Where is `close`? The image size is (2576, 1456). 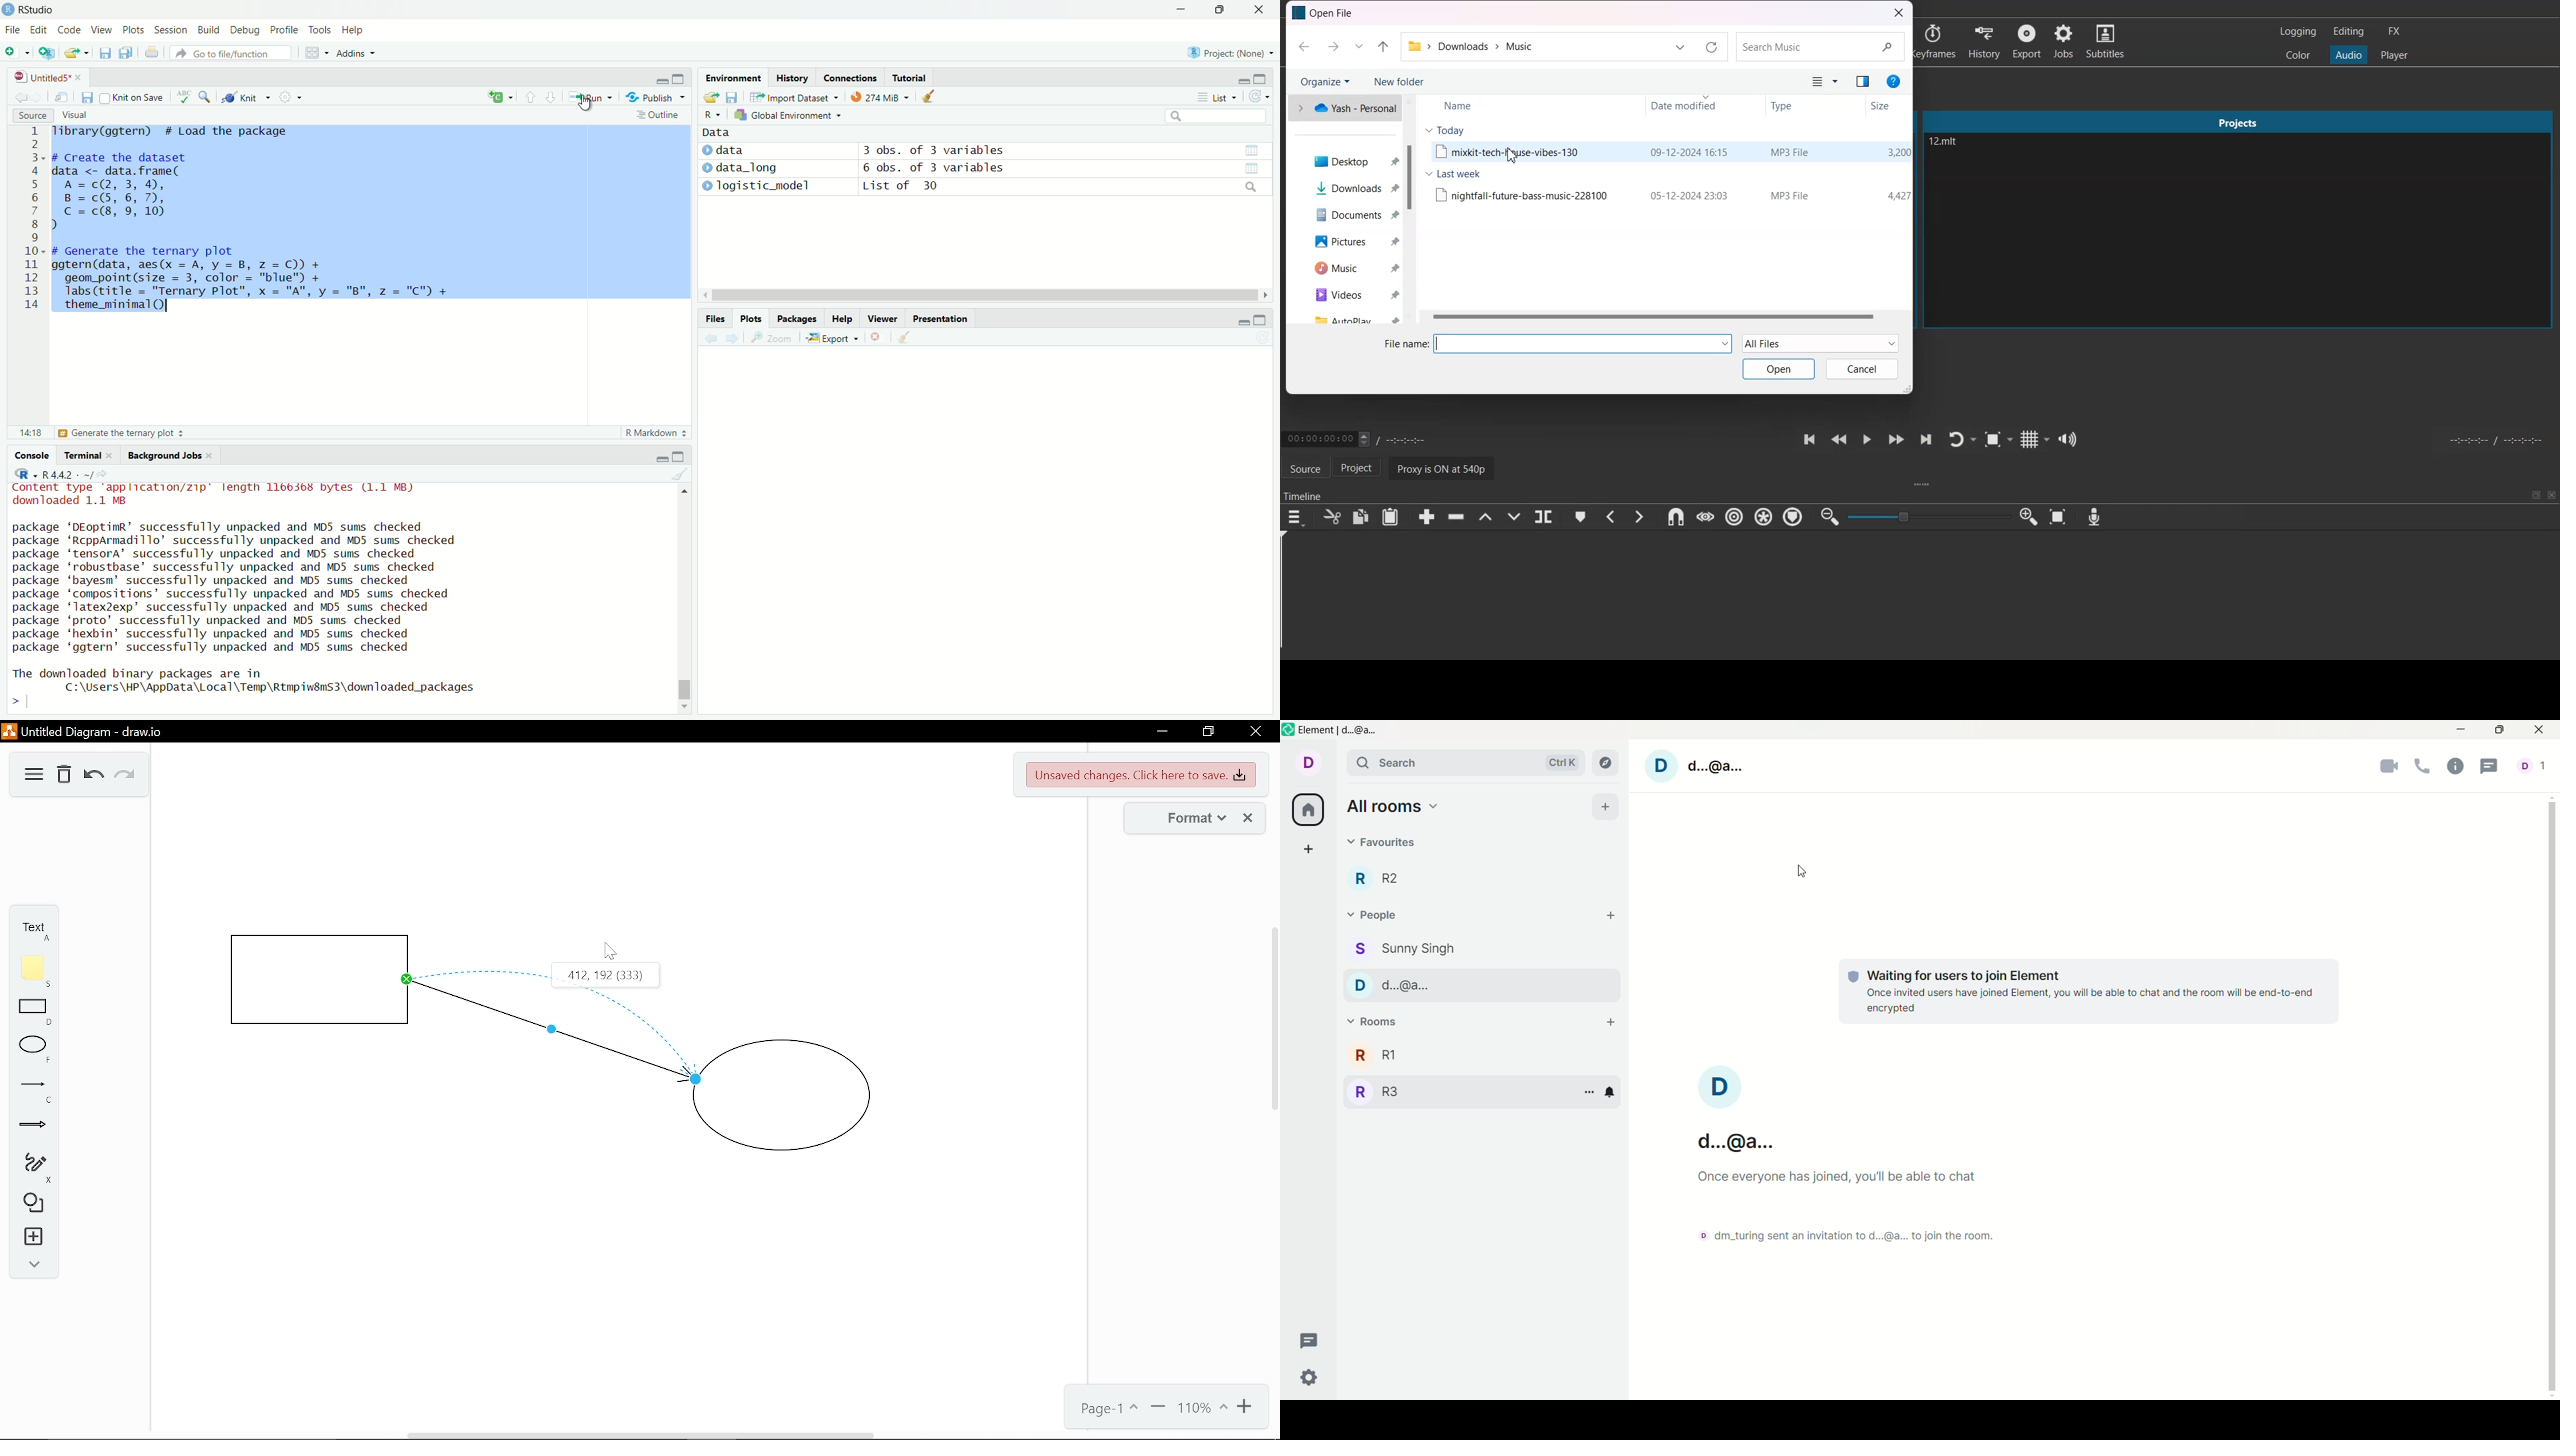
close is located at coordinates (2544, 730).